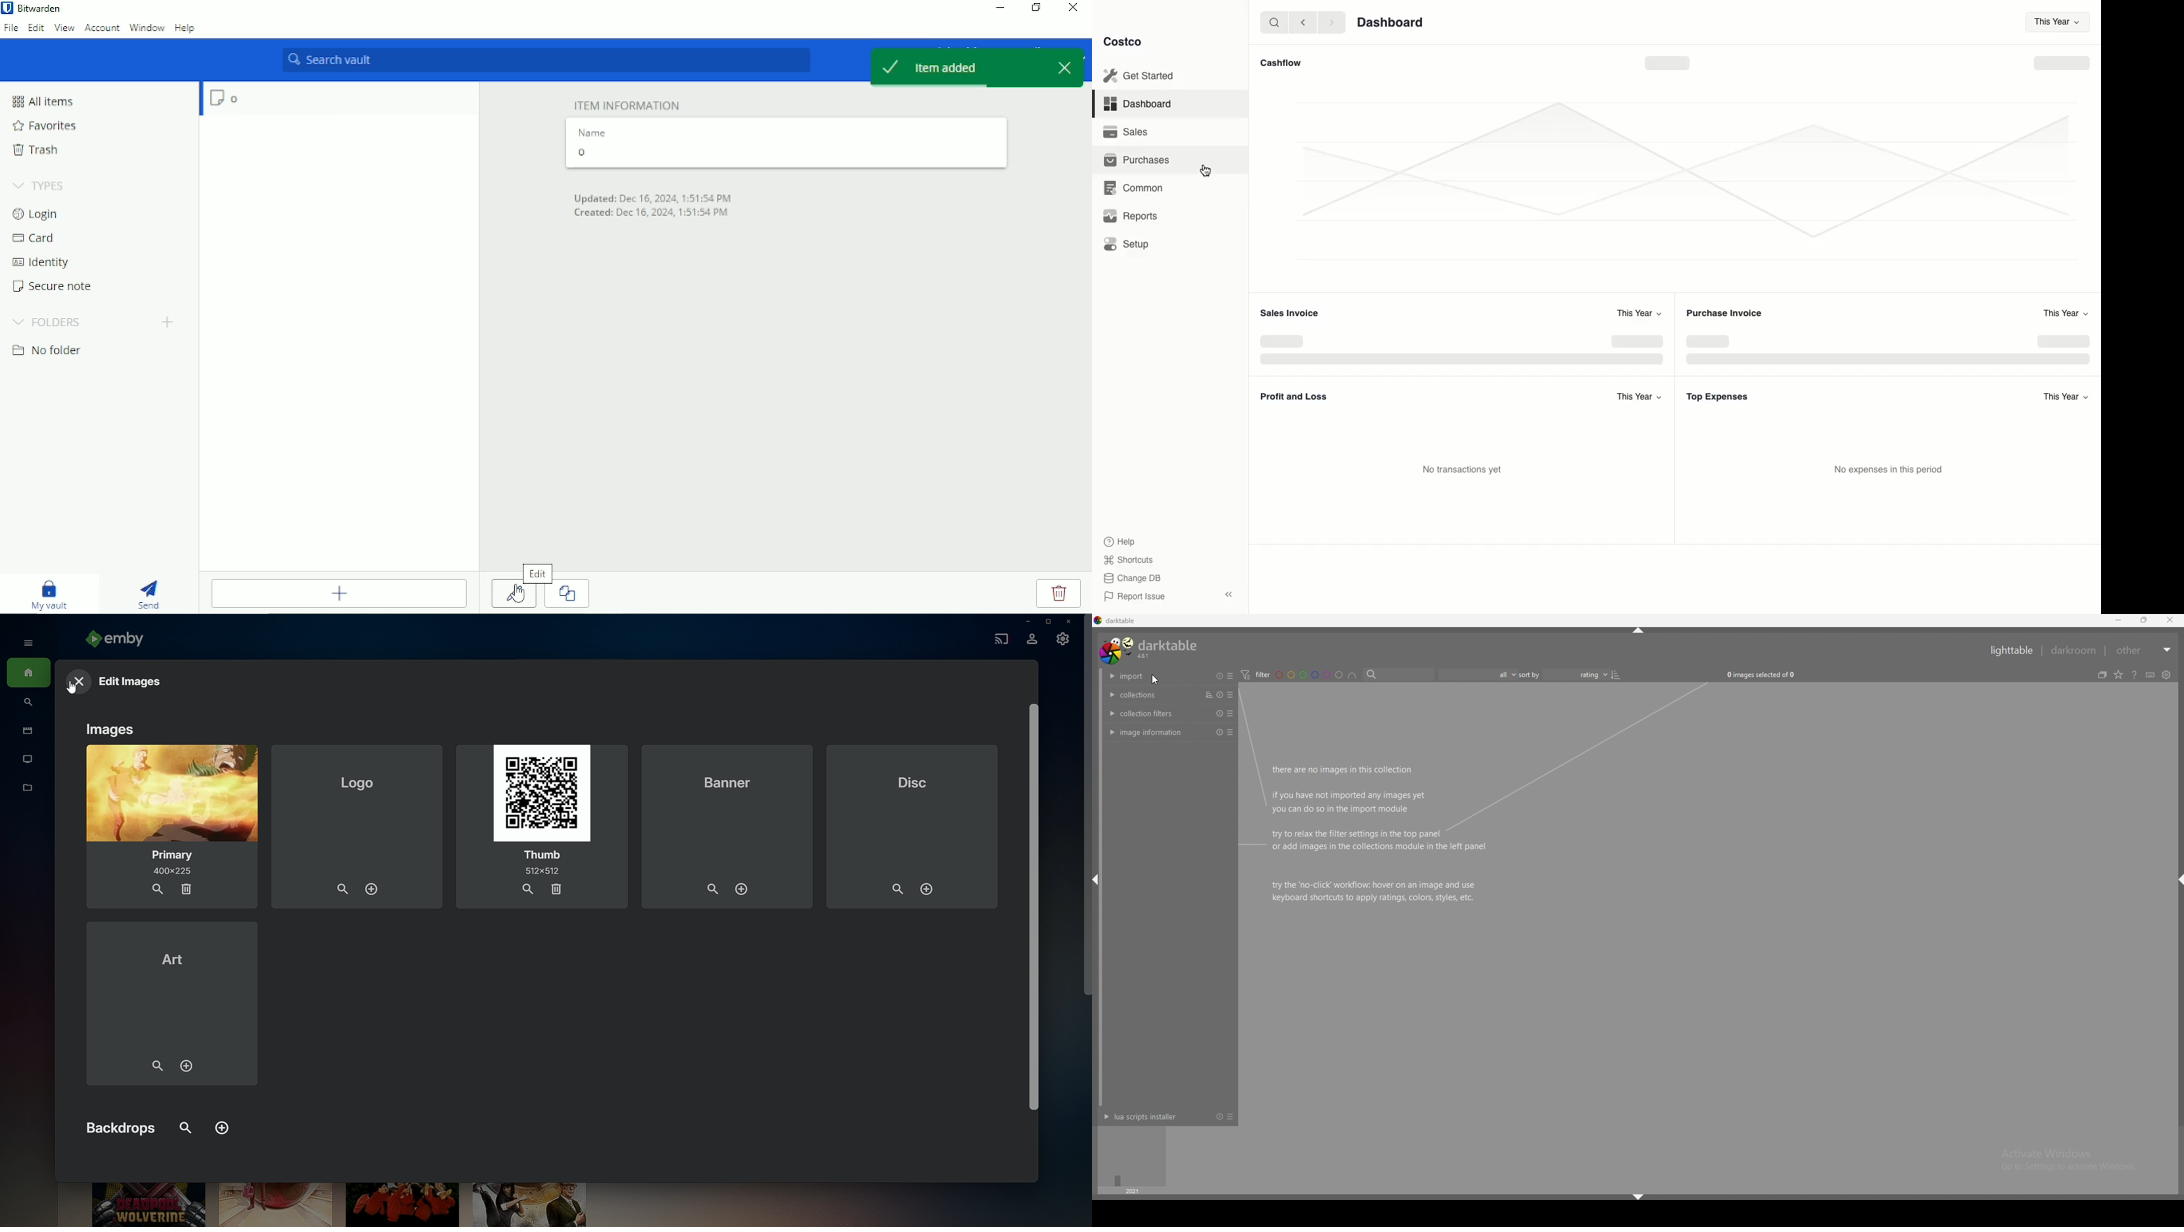 This screenshot has height=1232, width=2184. I want to click on Window, so click(147, 27).